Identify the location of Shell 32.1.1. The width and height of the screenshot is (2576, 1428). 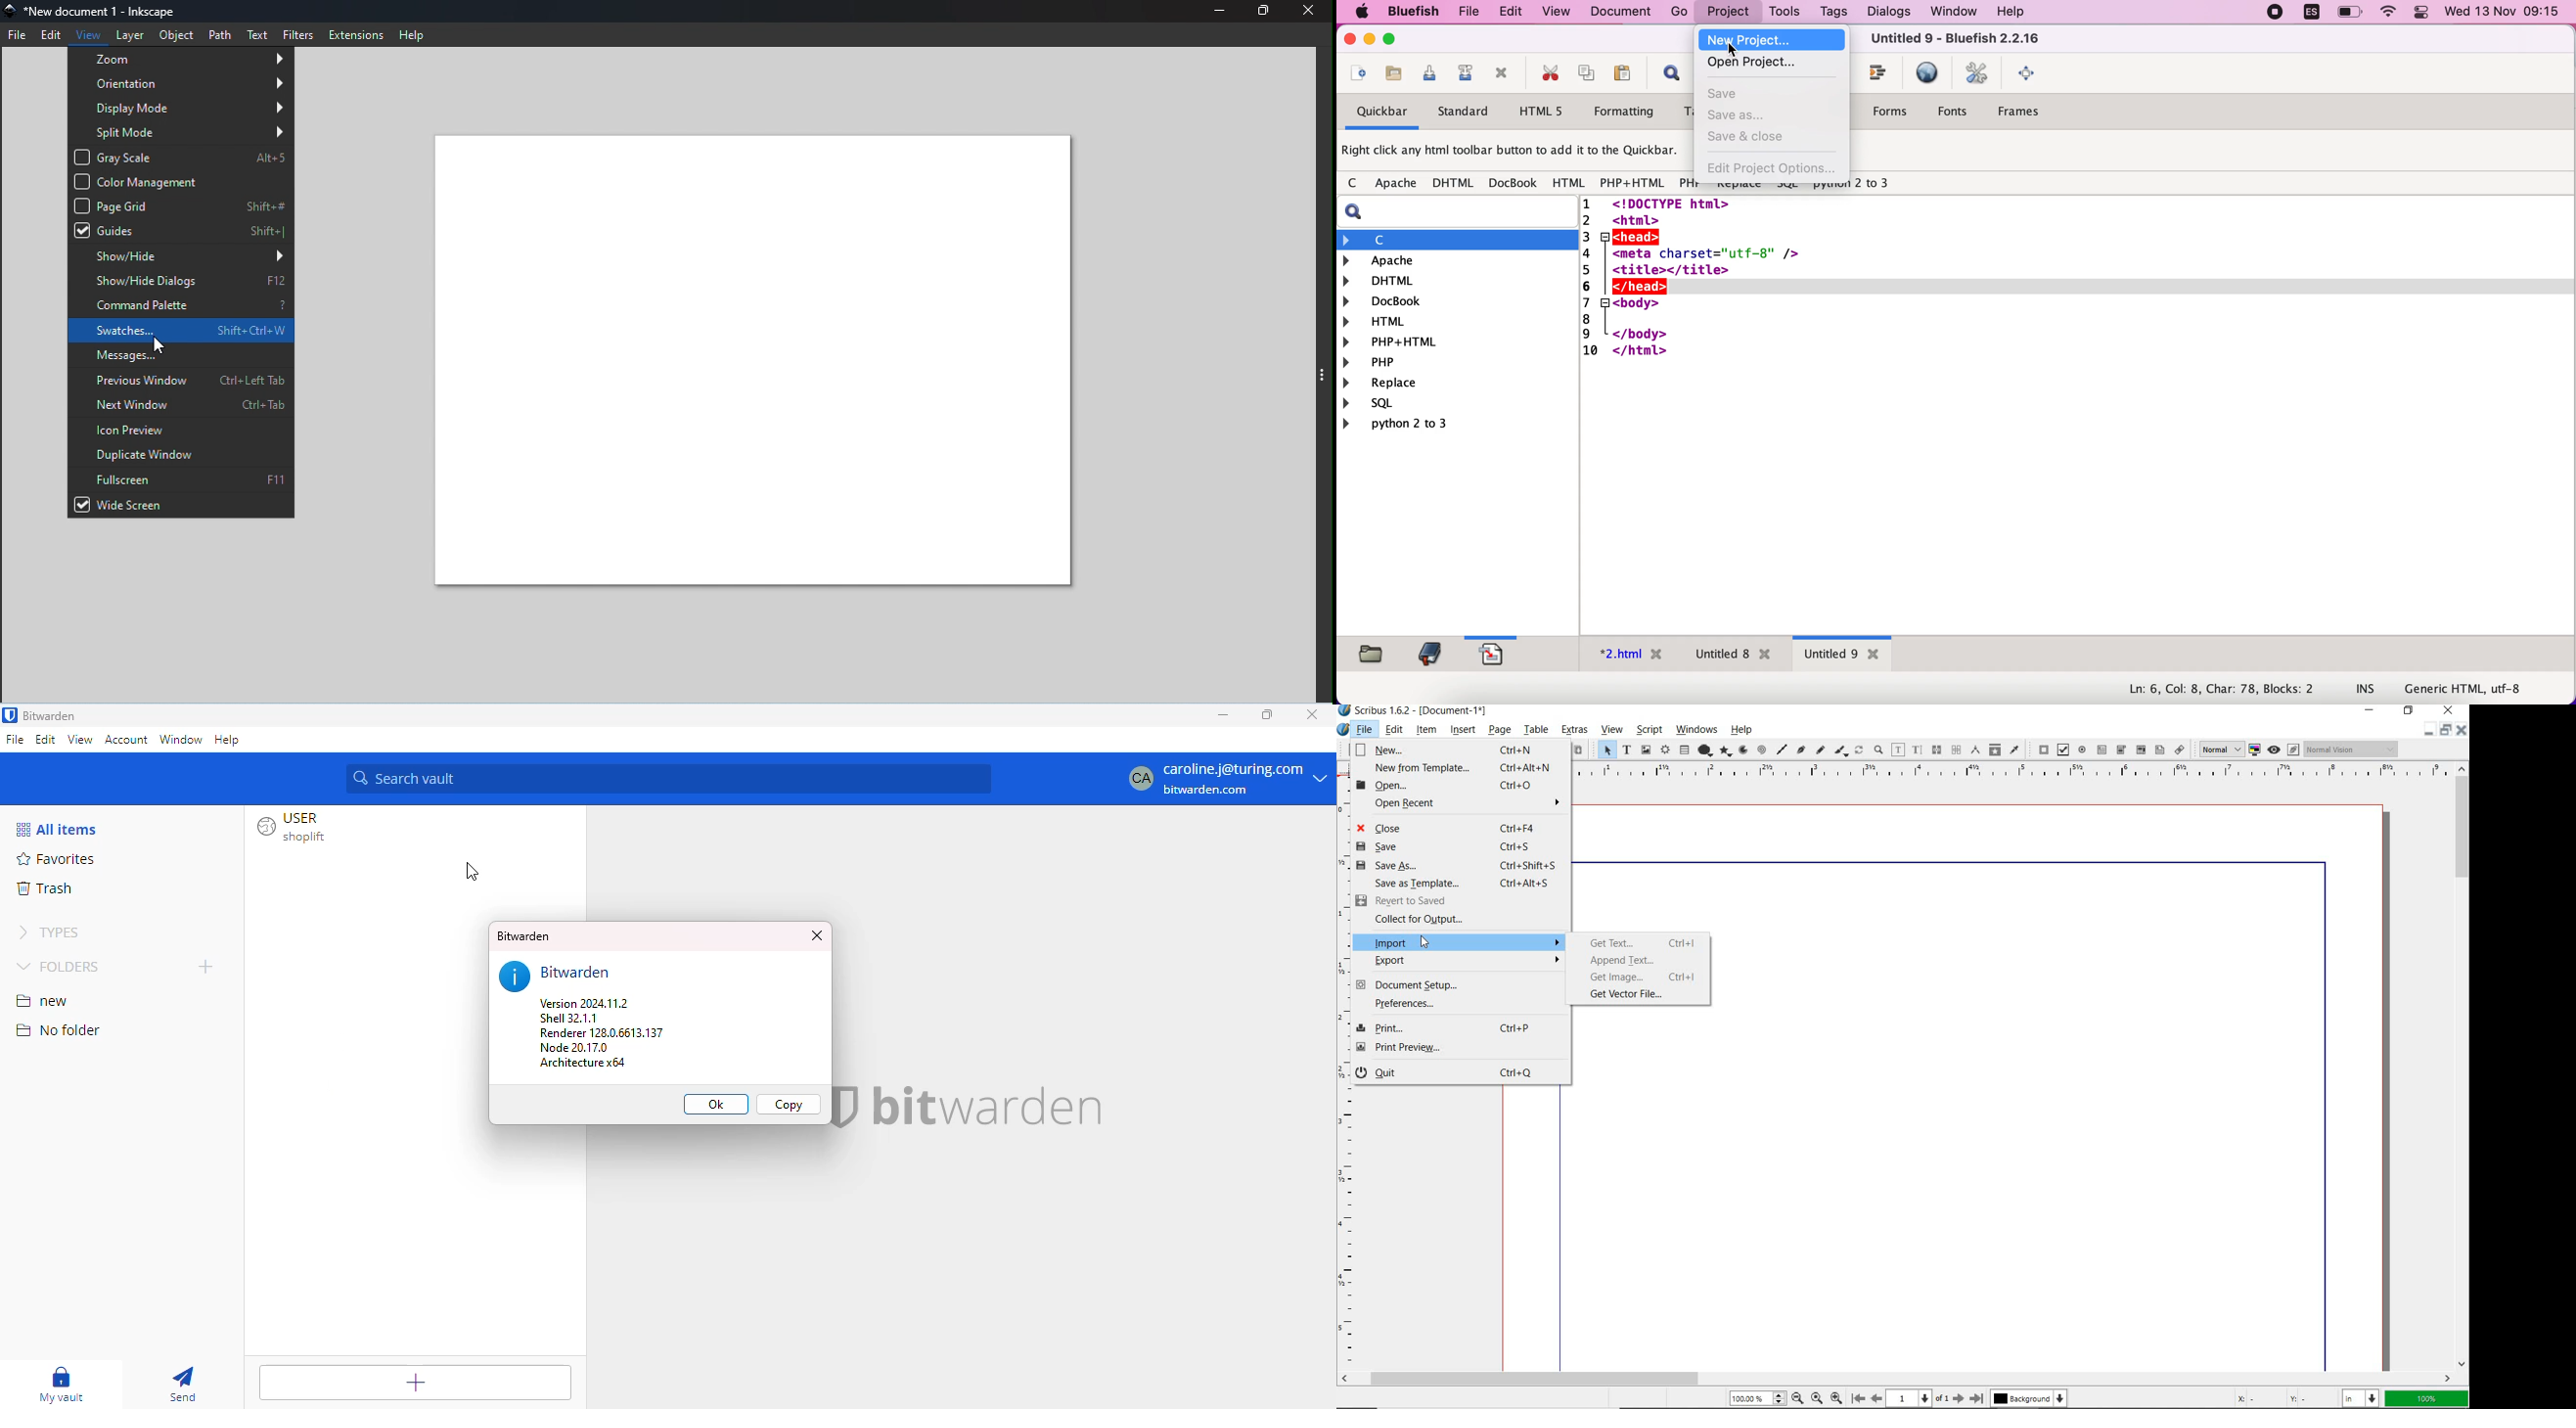
(570, 1020).